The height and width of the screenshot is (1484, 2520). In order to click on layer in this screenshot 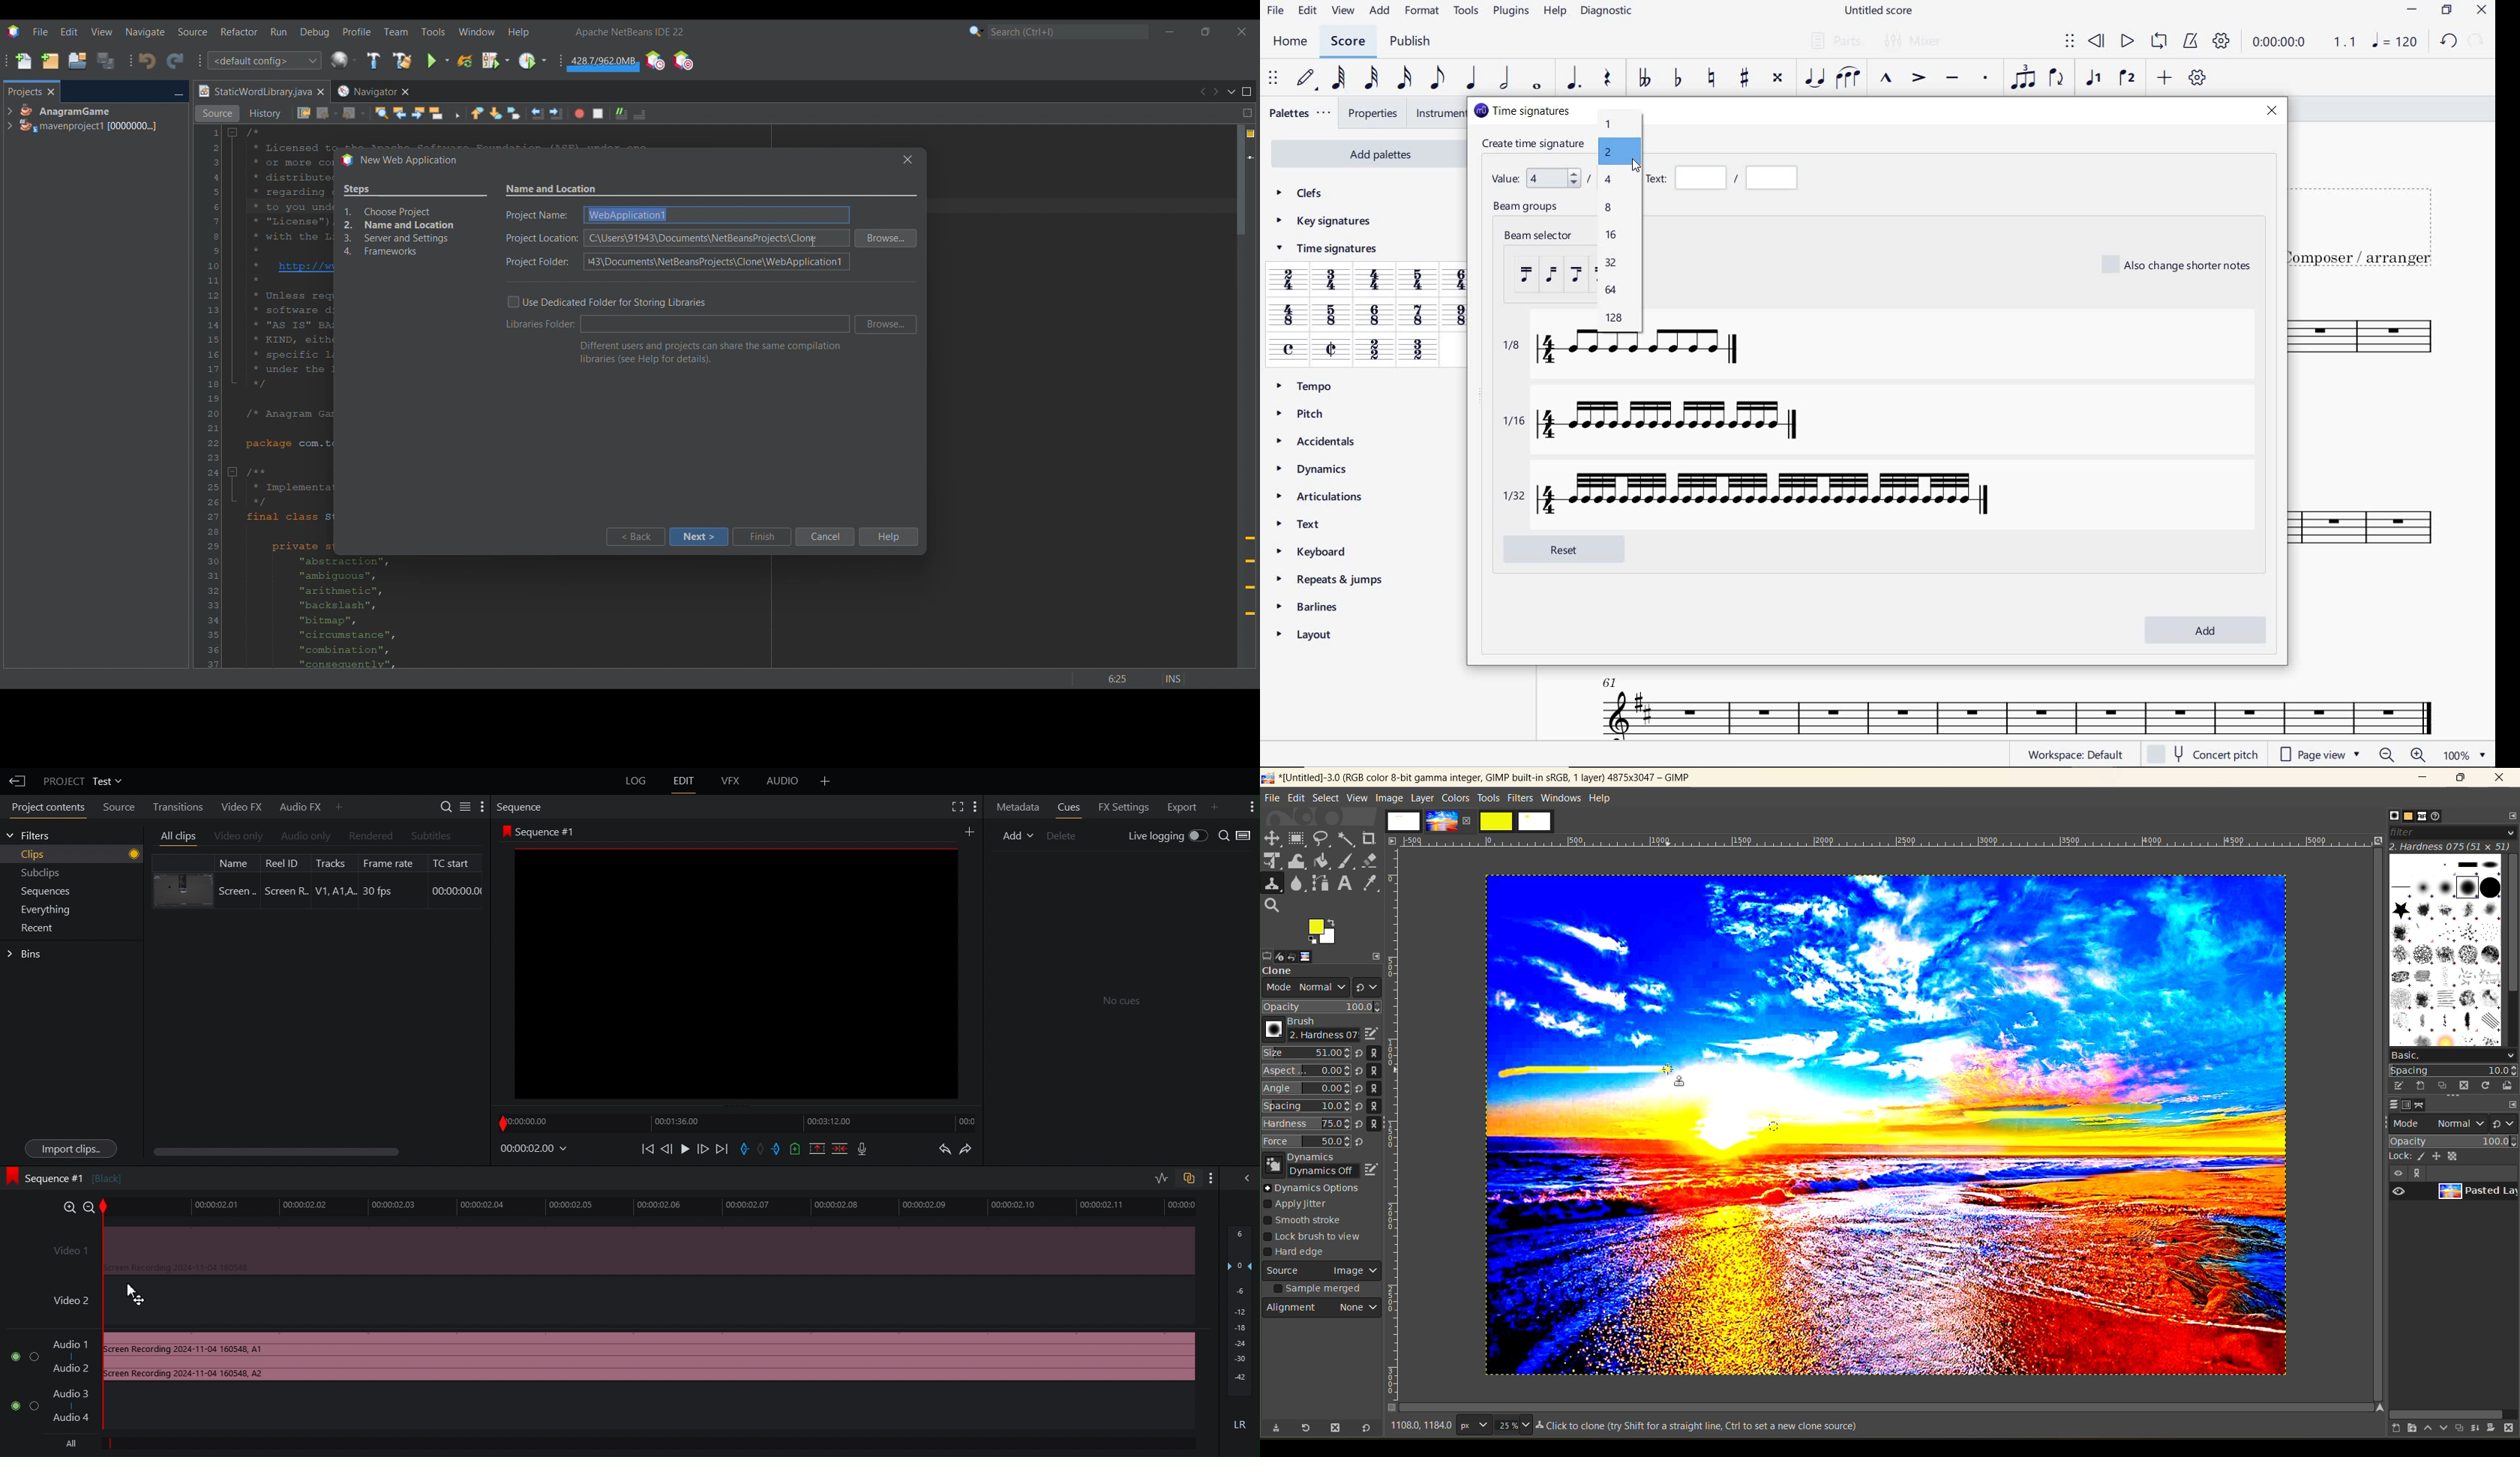, I will do `click(1422, 797)`.